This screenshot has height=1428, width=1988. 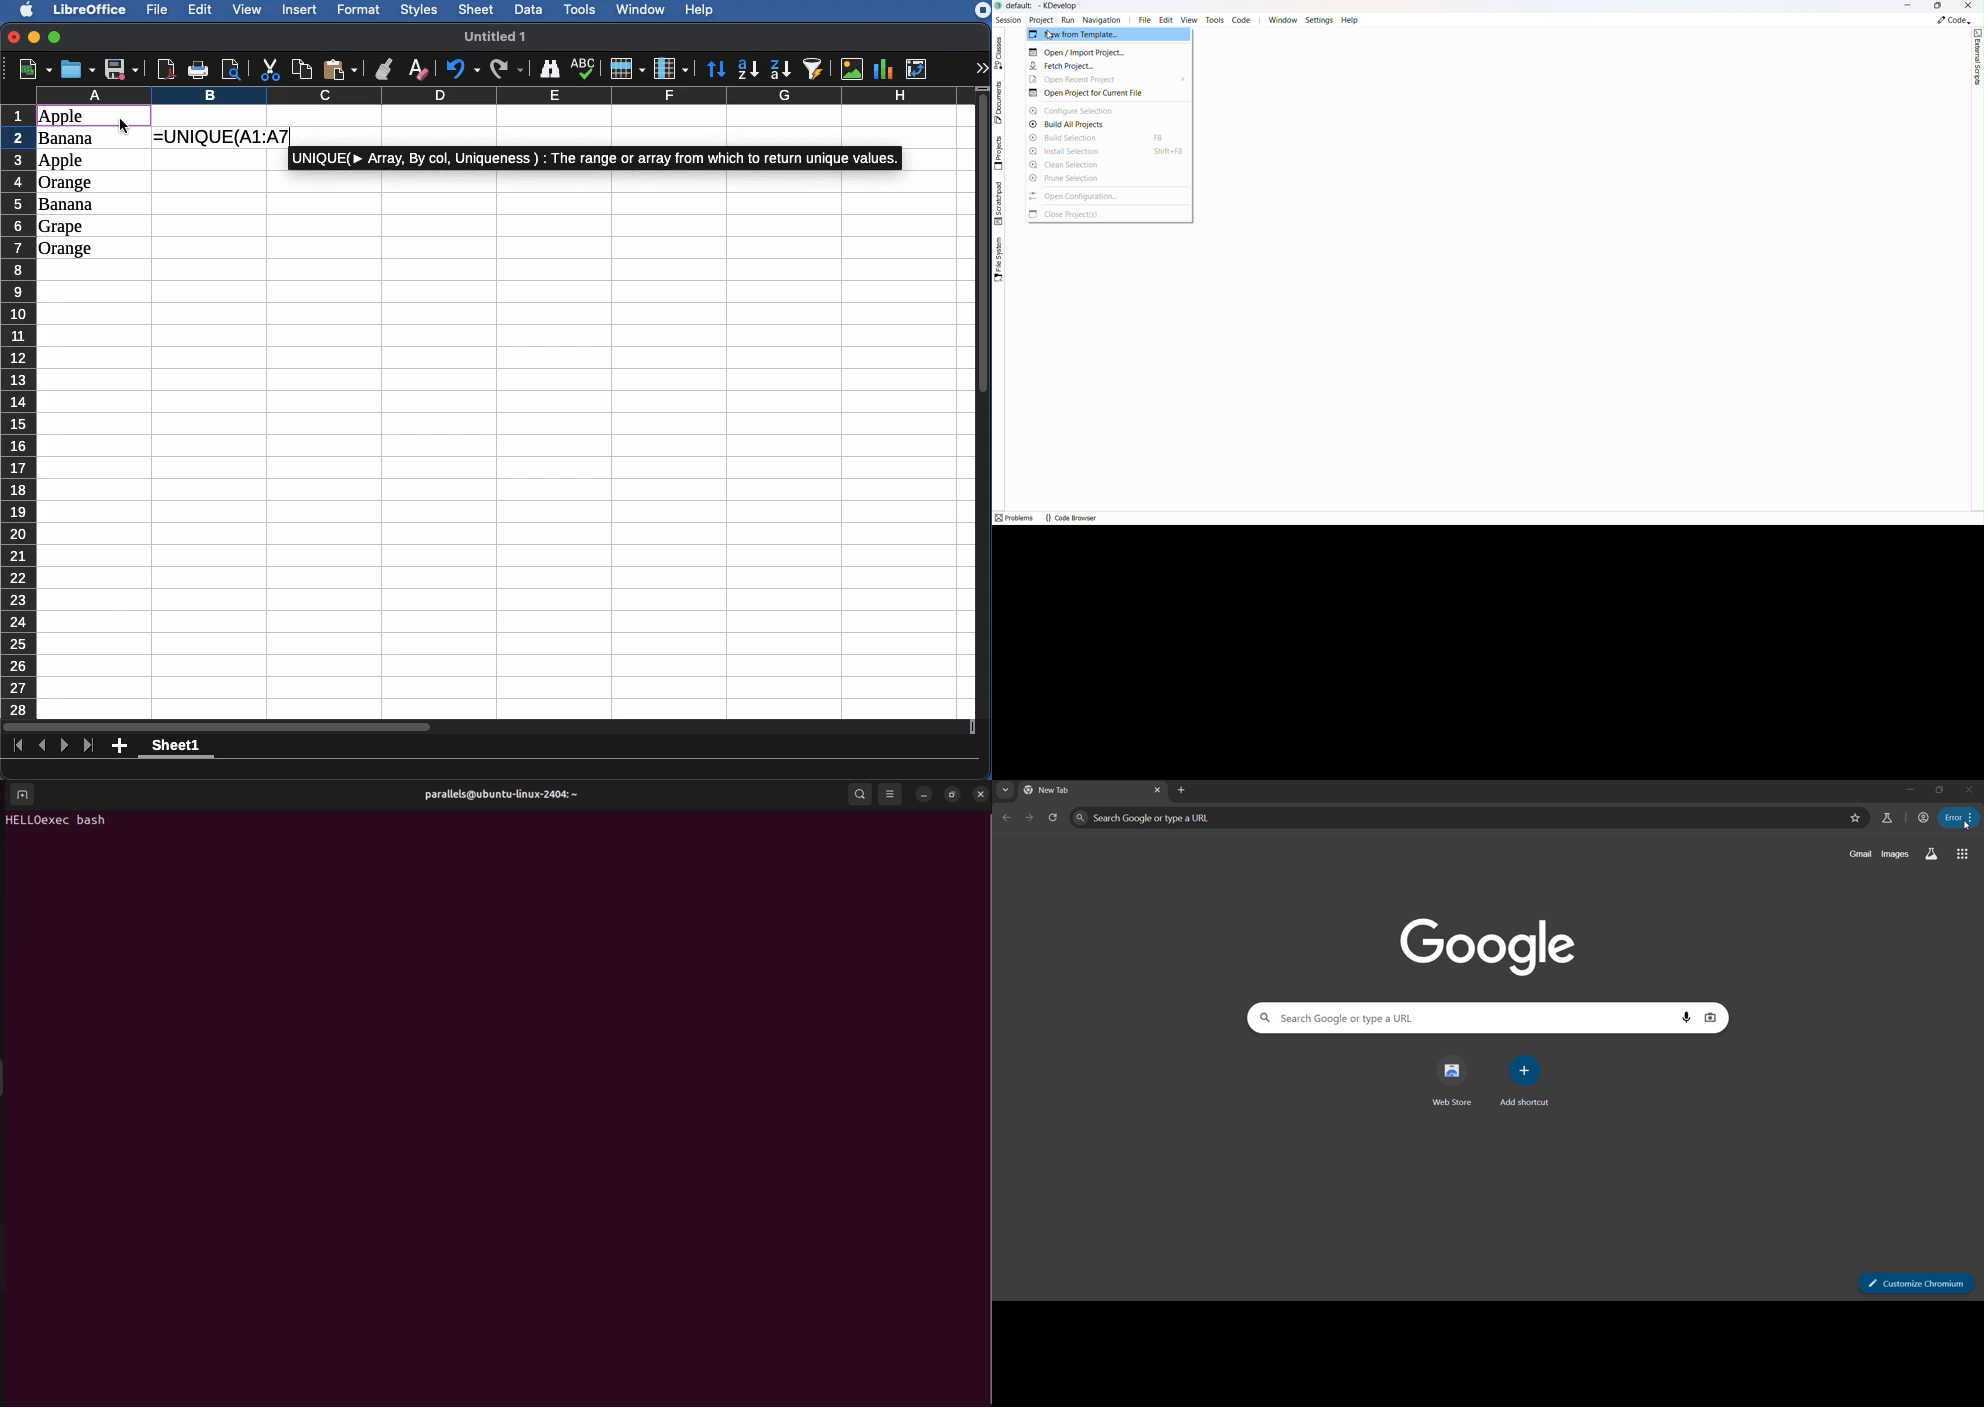 I want to click on cursor, so click(x=1964, y=828).